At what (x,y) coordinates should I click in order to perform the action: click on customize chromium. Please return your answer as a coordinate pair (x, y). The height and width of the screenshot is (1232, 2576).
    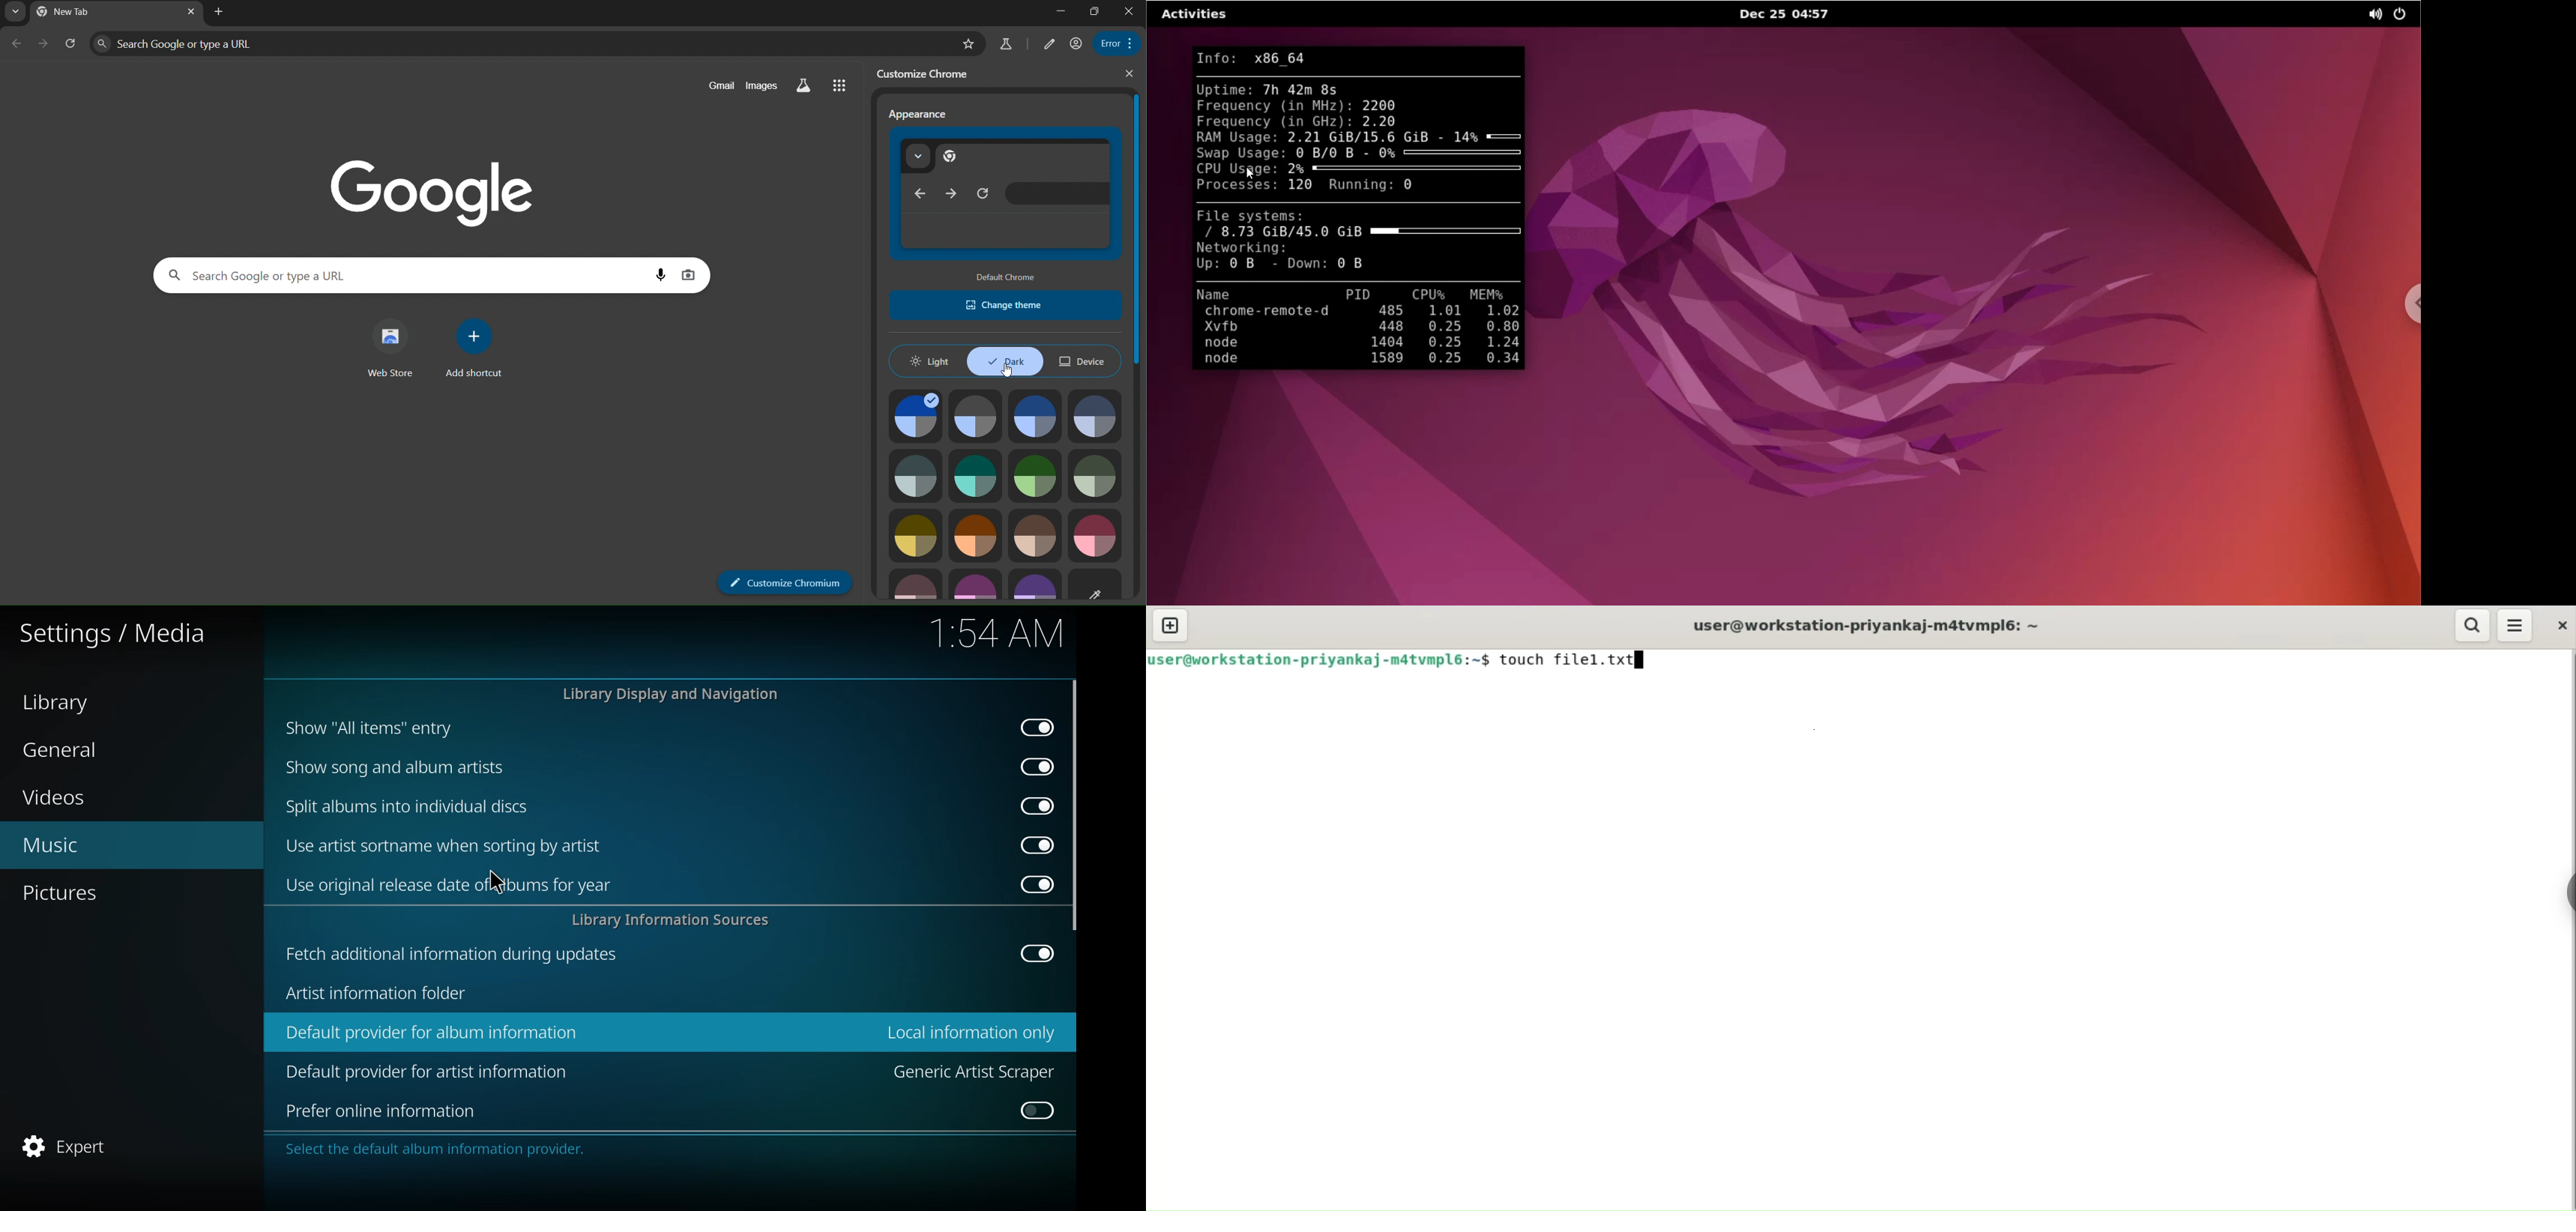
    Looking at the image, I should click on (1048, 45).